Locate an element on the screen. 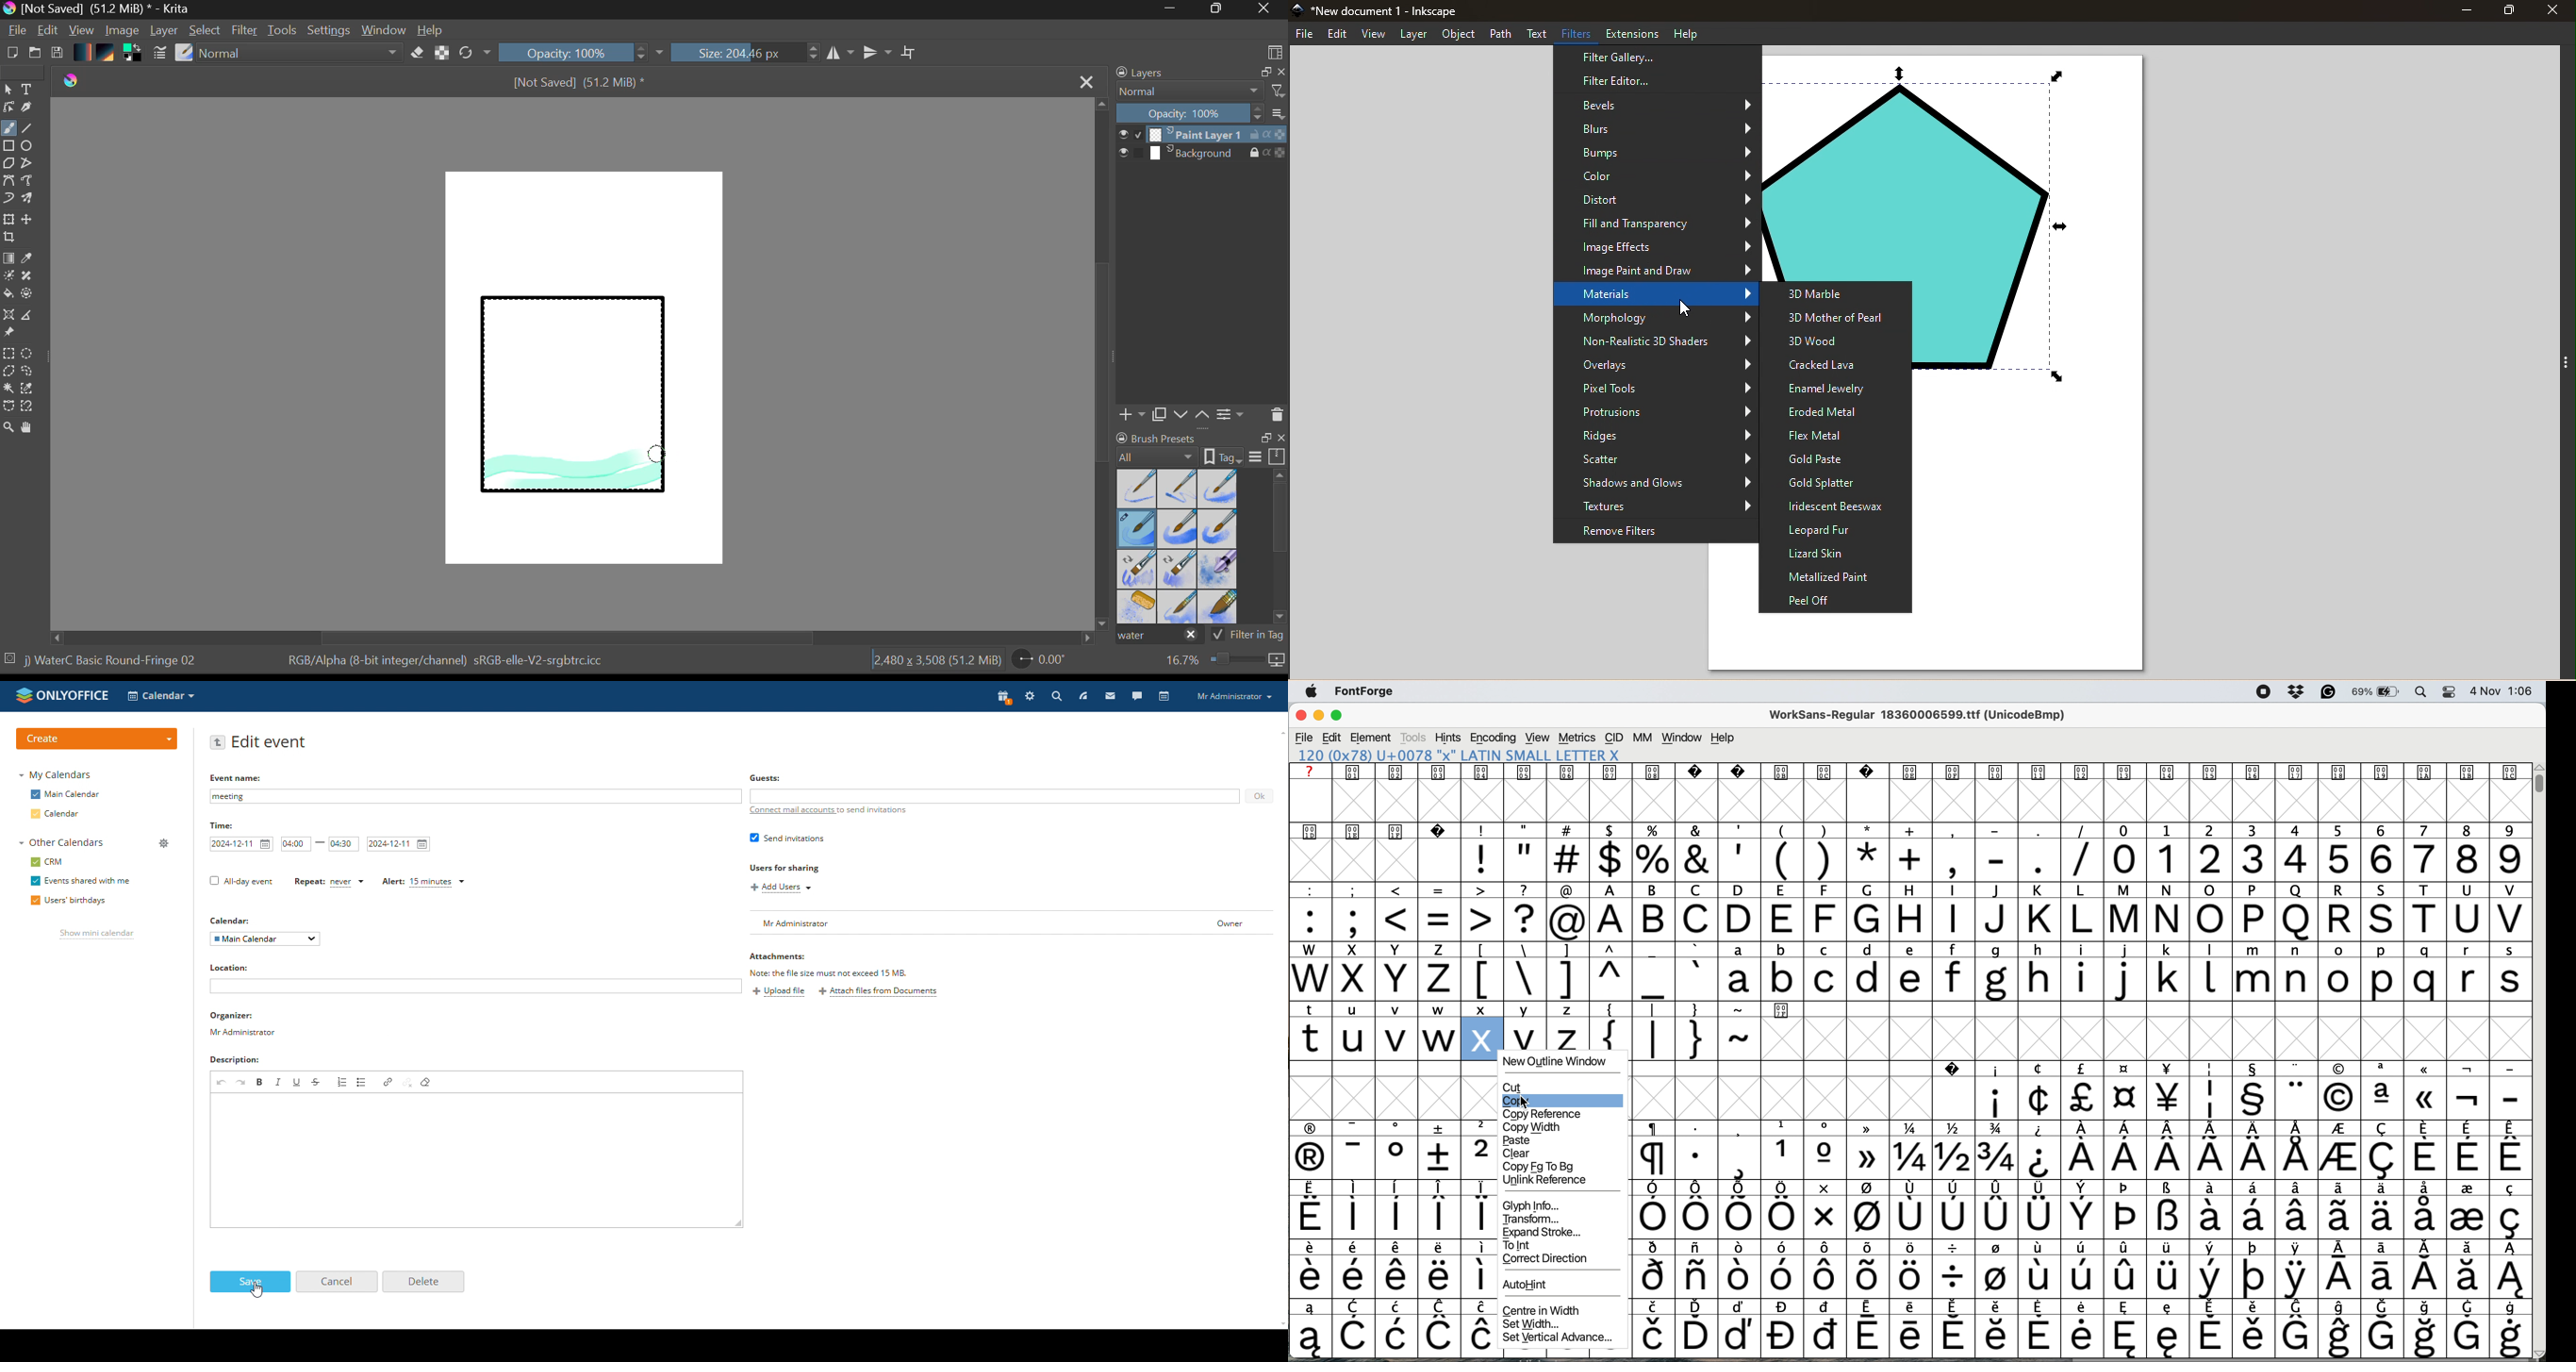 This screenshot has height=1372, width=2576. Choose Workspace is located at coordinates (1275, 51).